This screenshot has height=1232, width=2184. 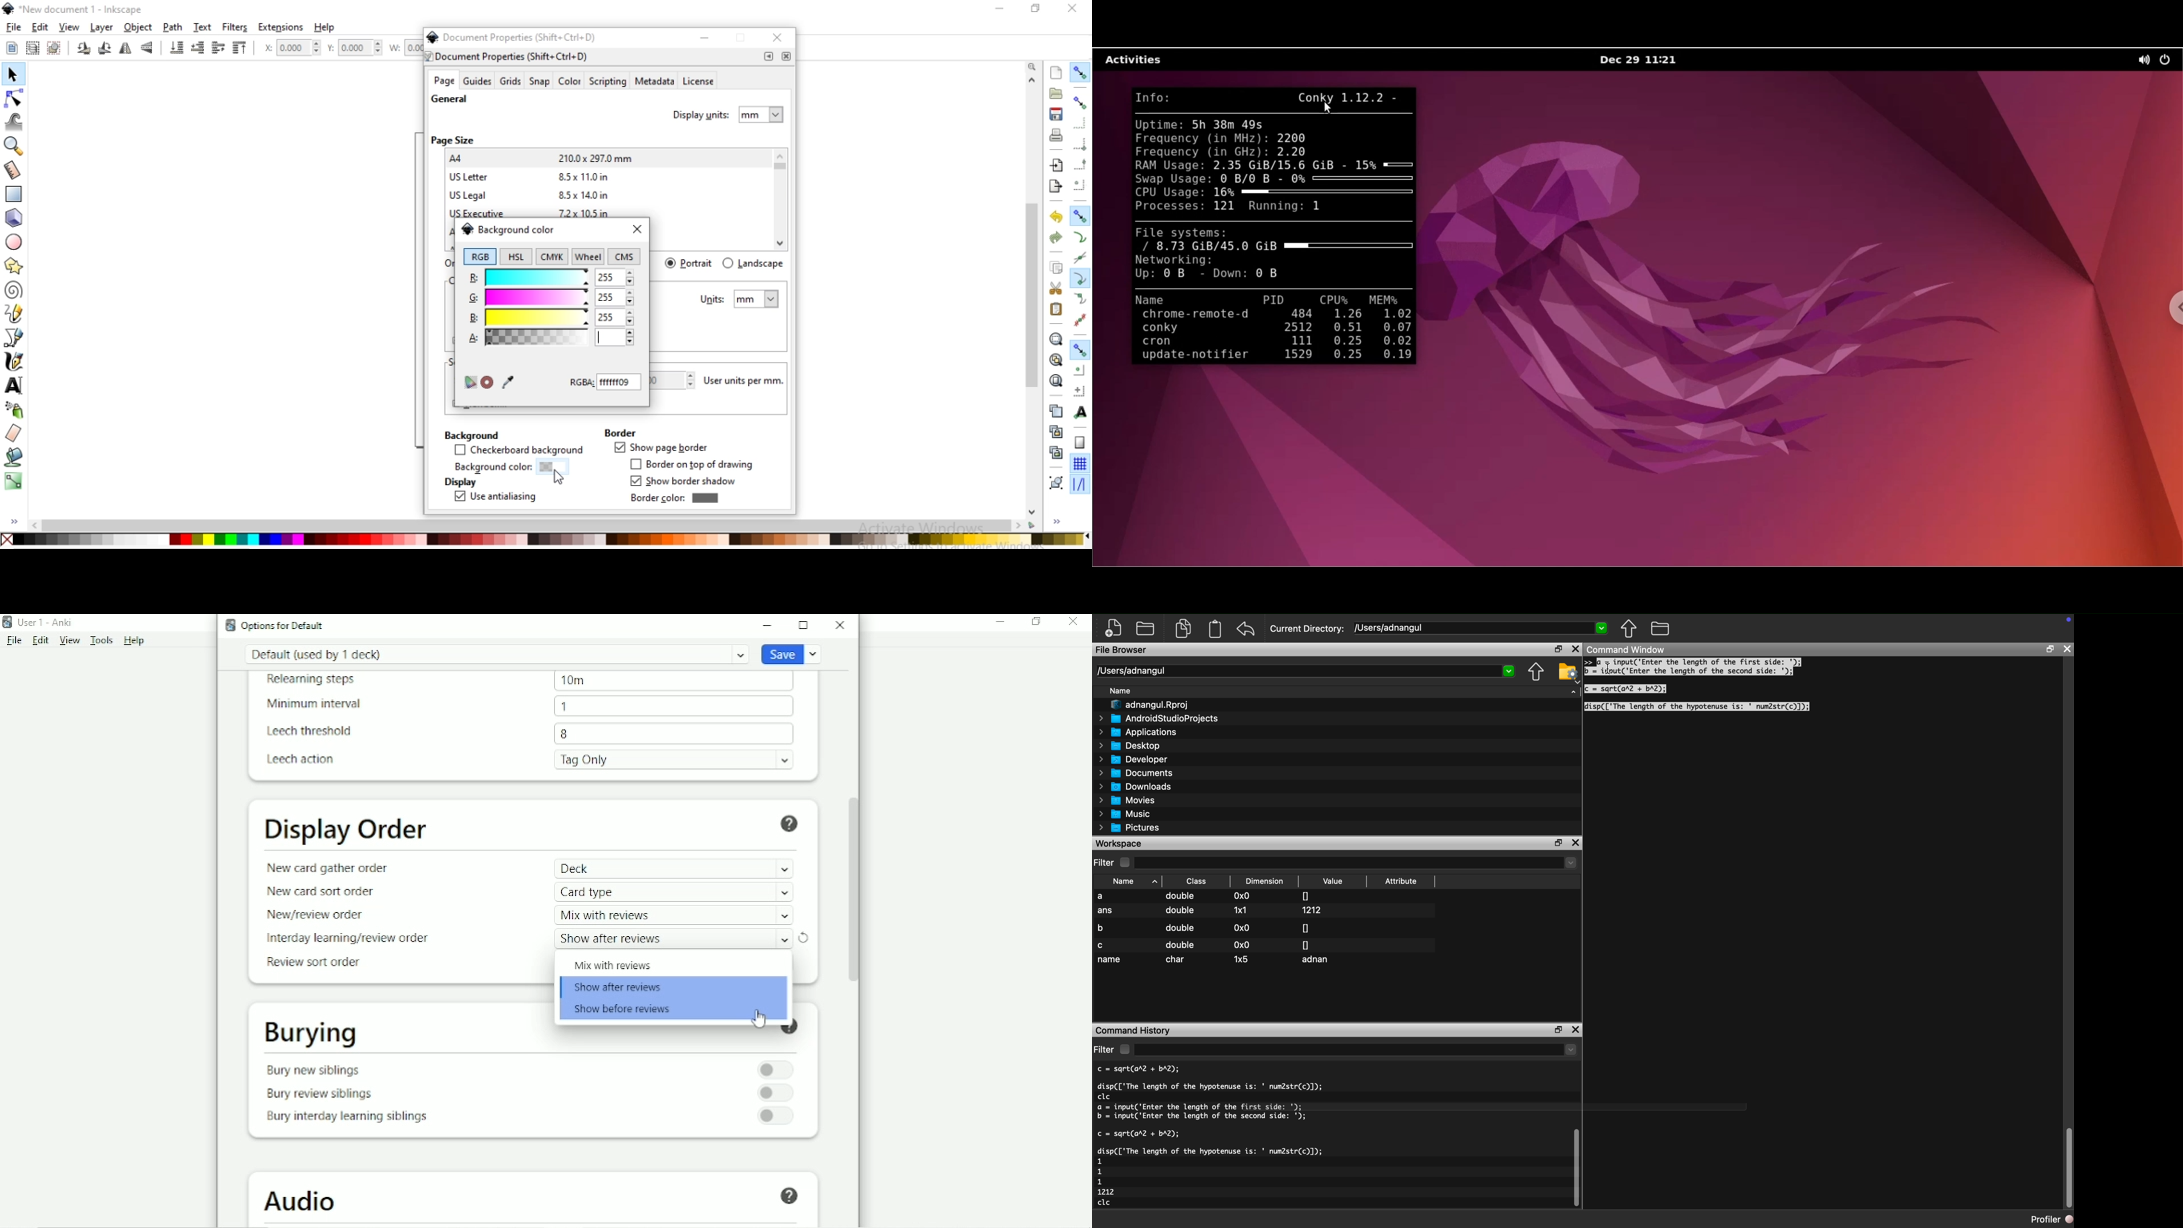 I want to click on Toggle for bury new siblings, so click(x=776, y=1070).